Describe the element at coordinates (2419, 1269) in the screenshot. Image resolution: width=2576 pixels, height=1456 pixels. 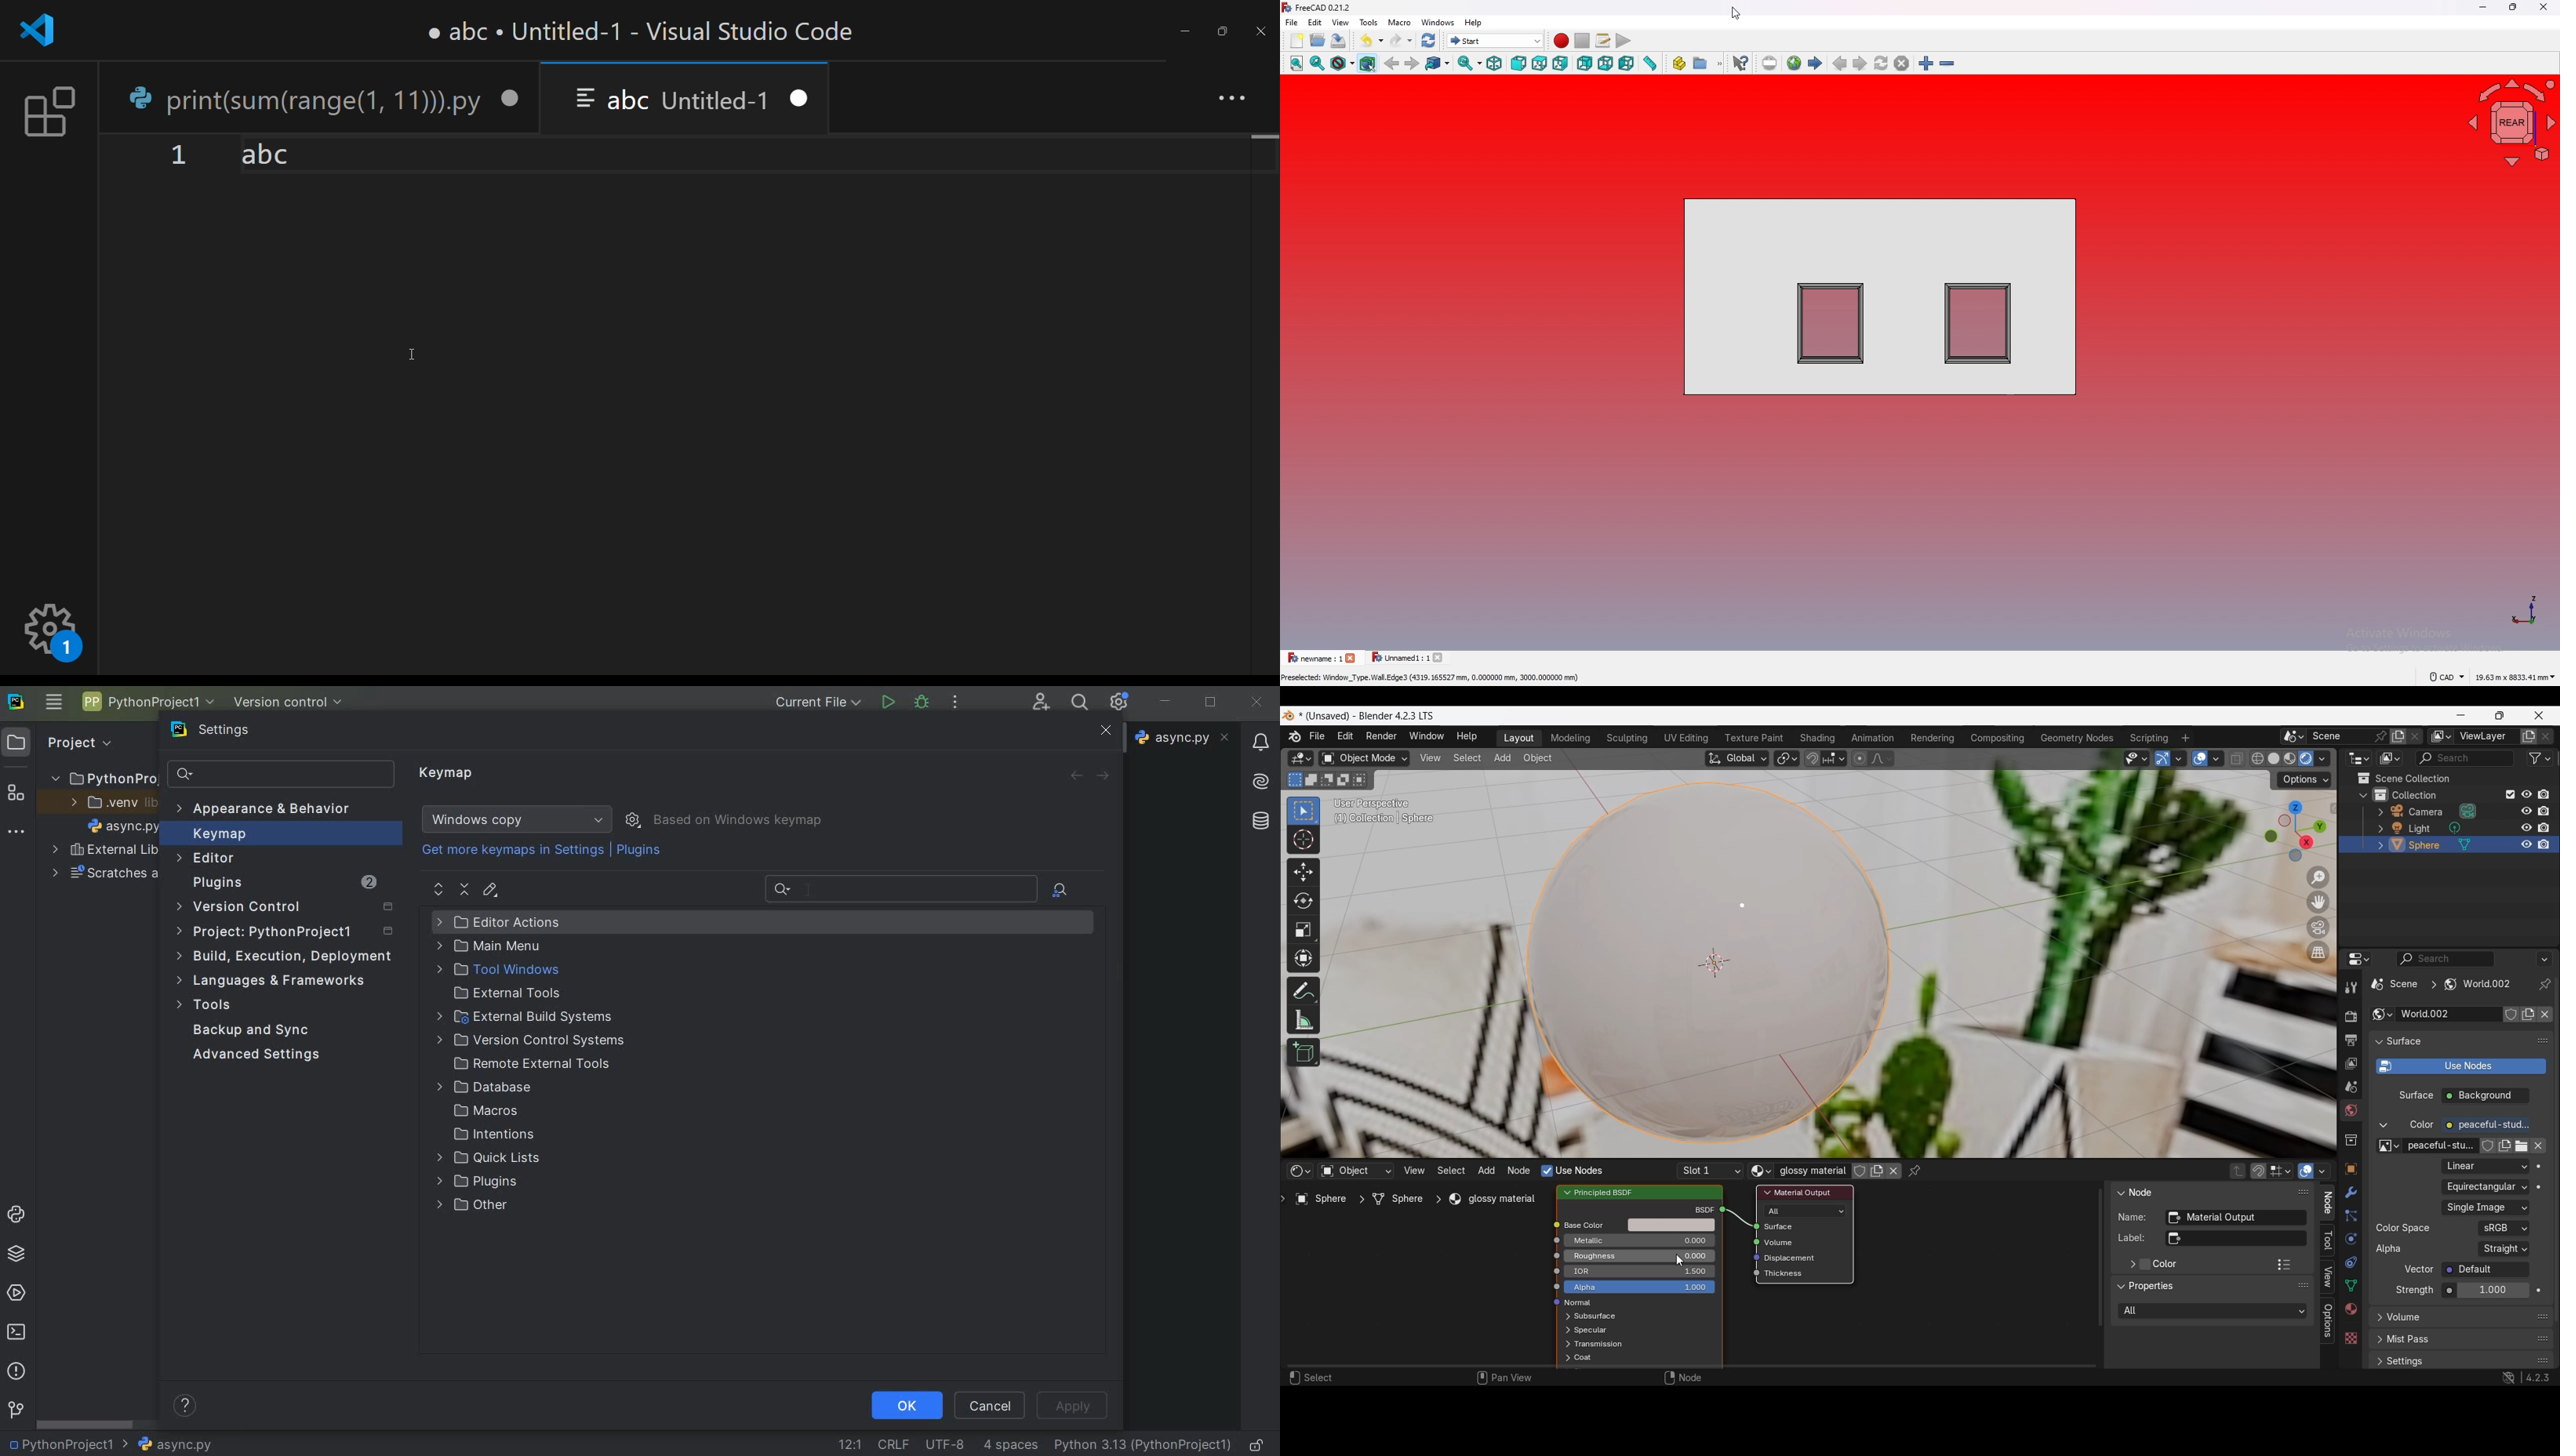
I see `Vector` at that location.